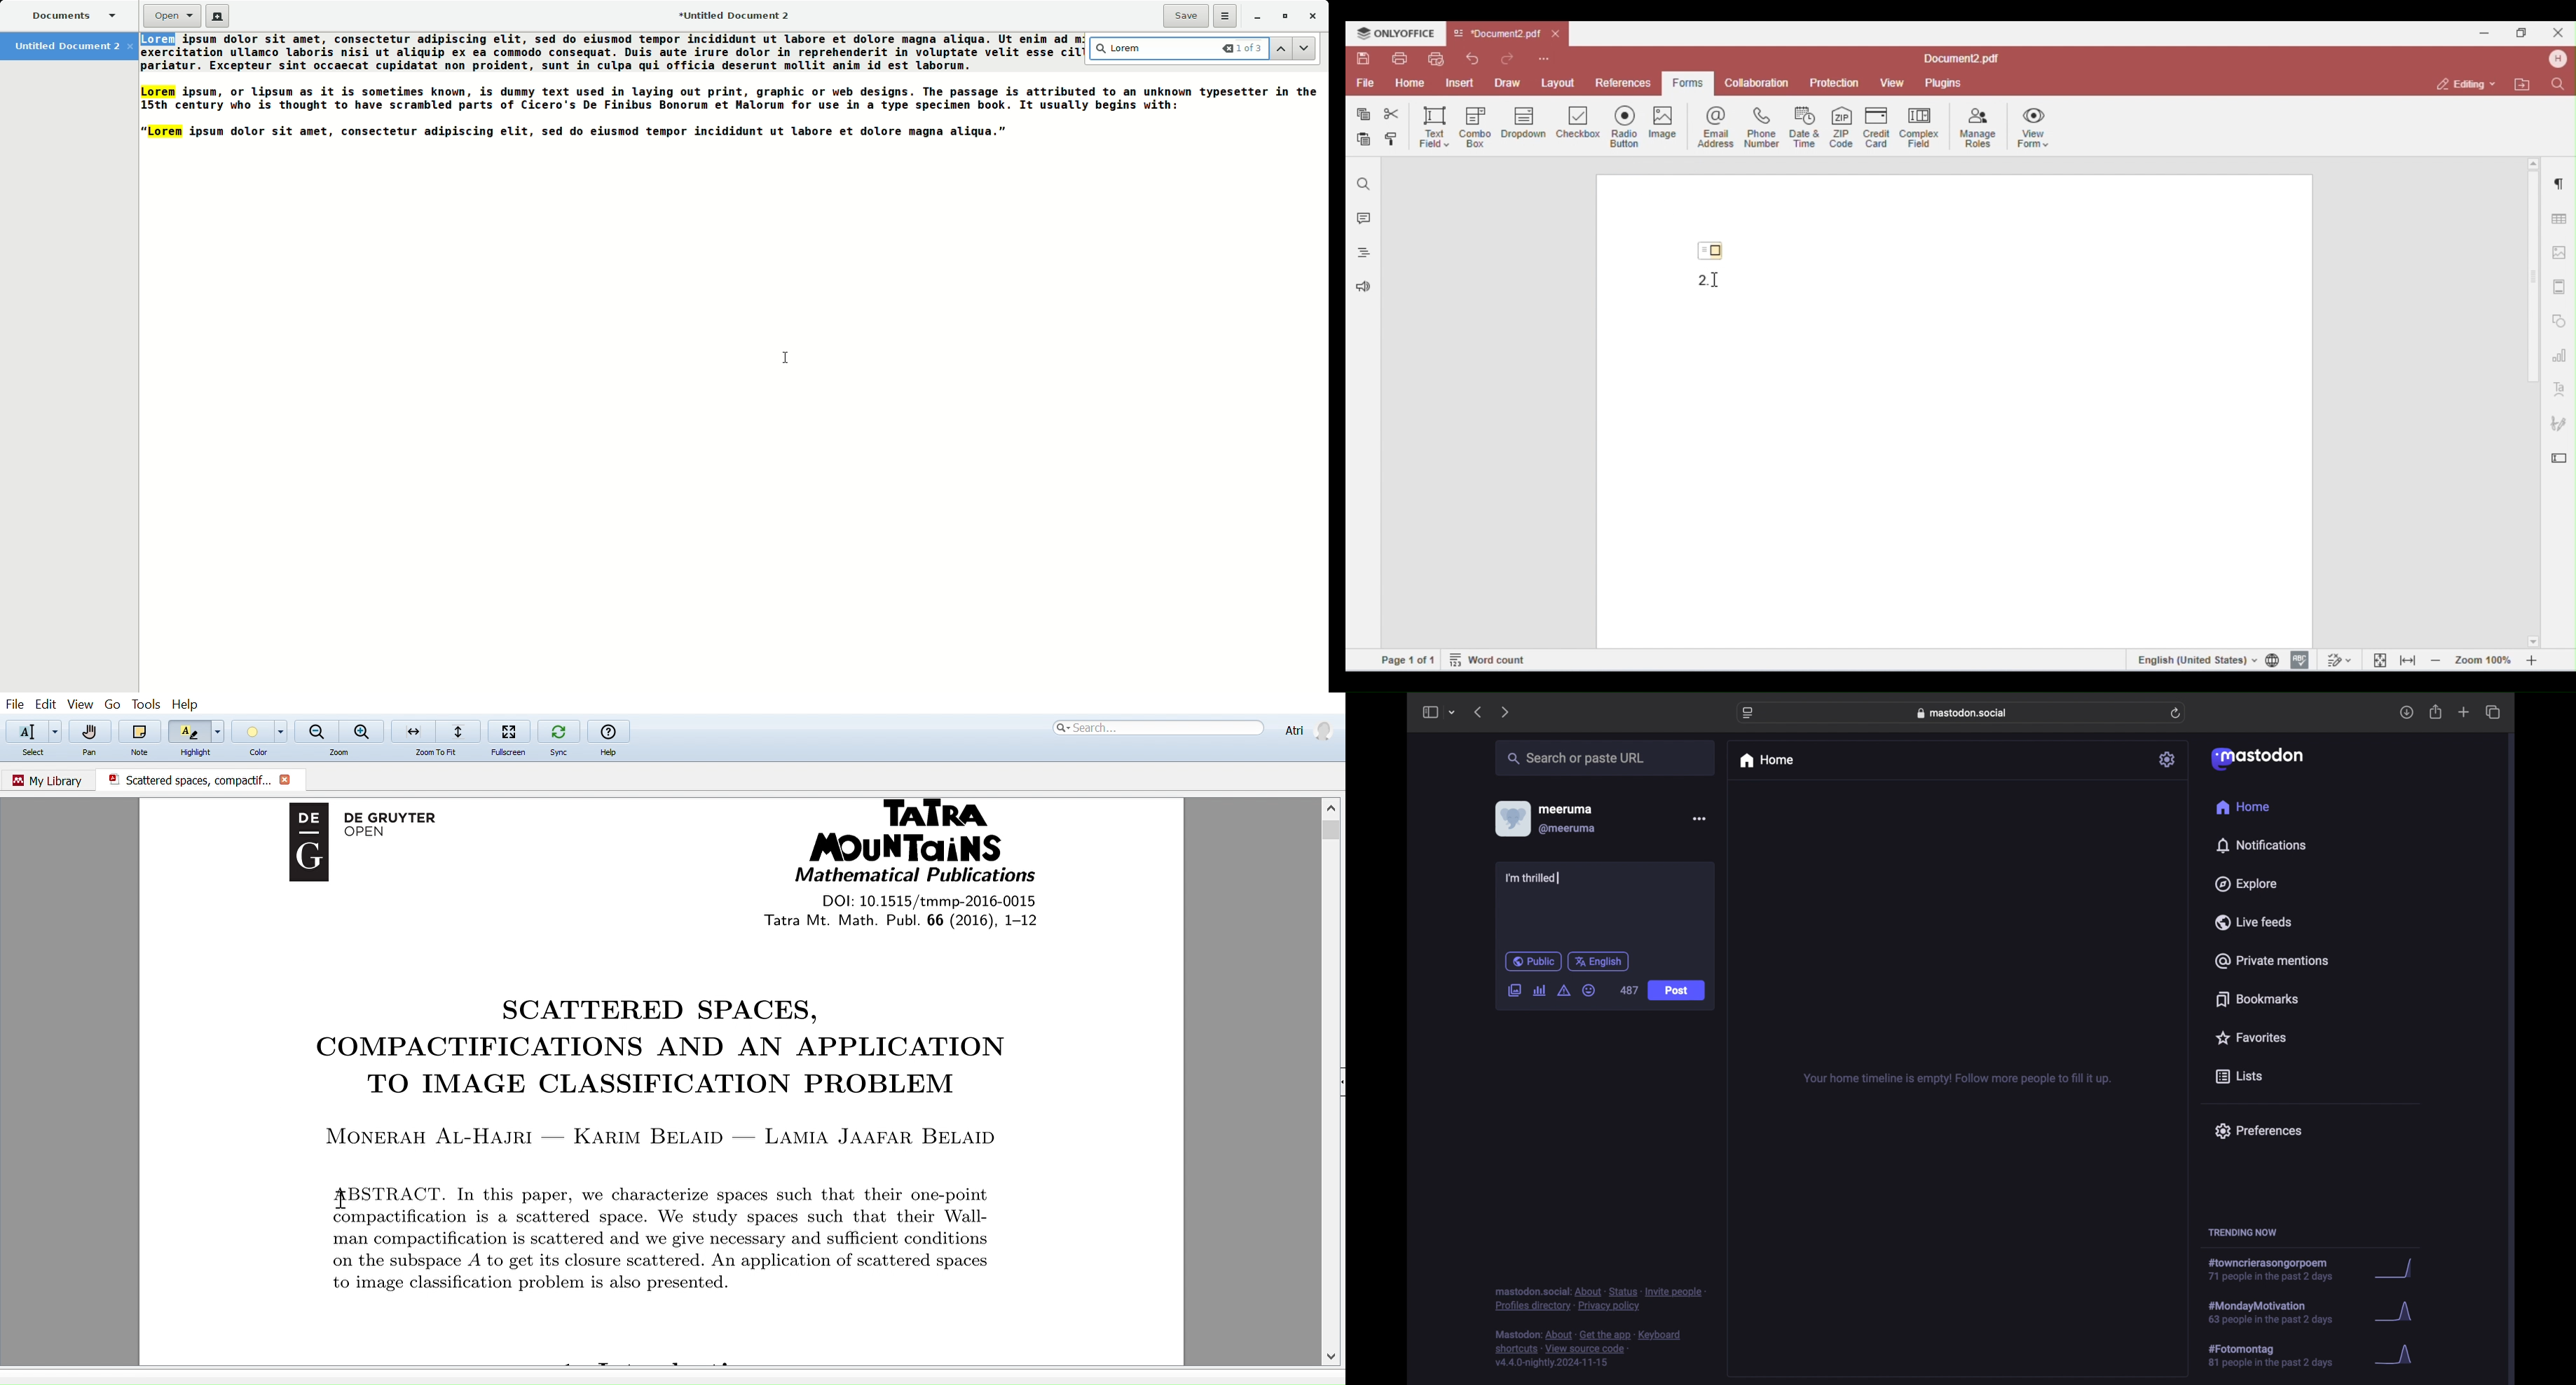  Describe the element at coordinates (699, 1219) in the screenshot. I see `compactification is a scattered space. We study spaces such that their Wall-` at that location.